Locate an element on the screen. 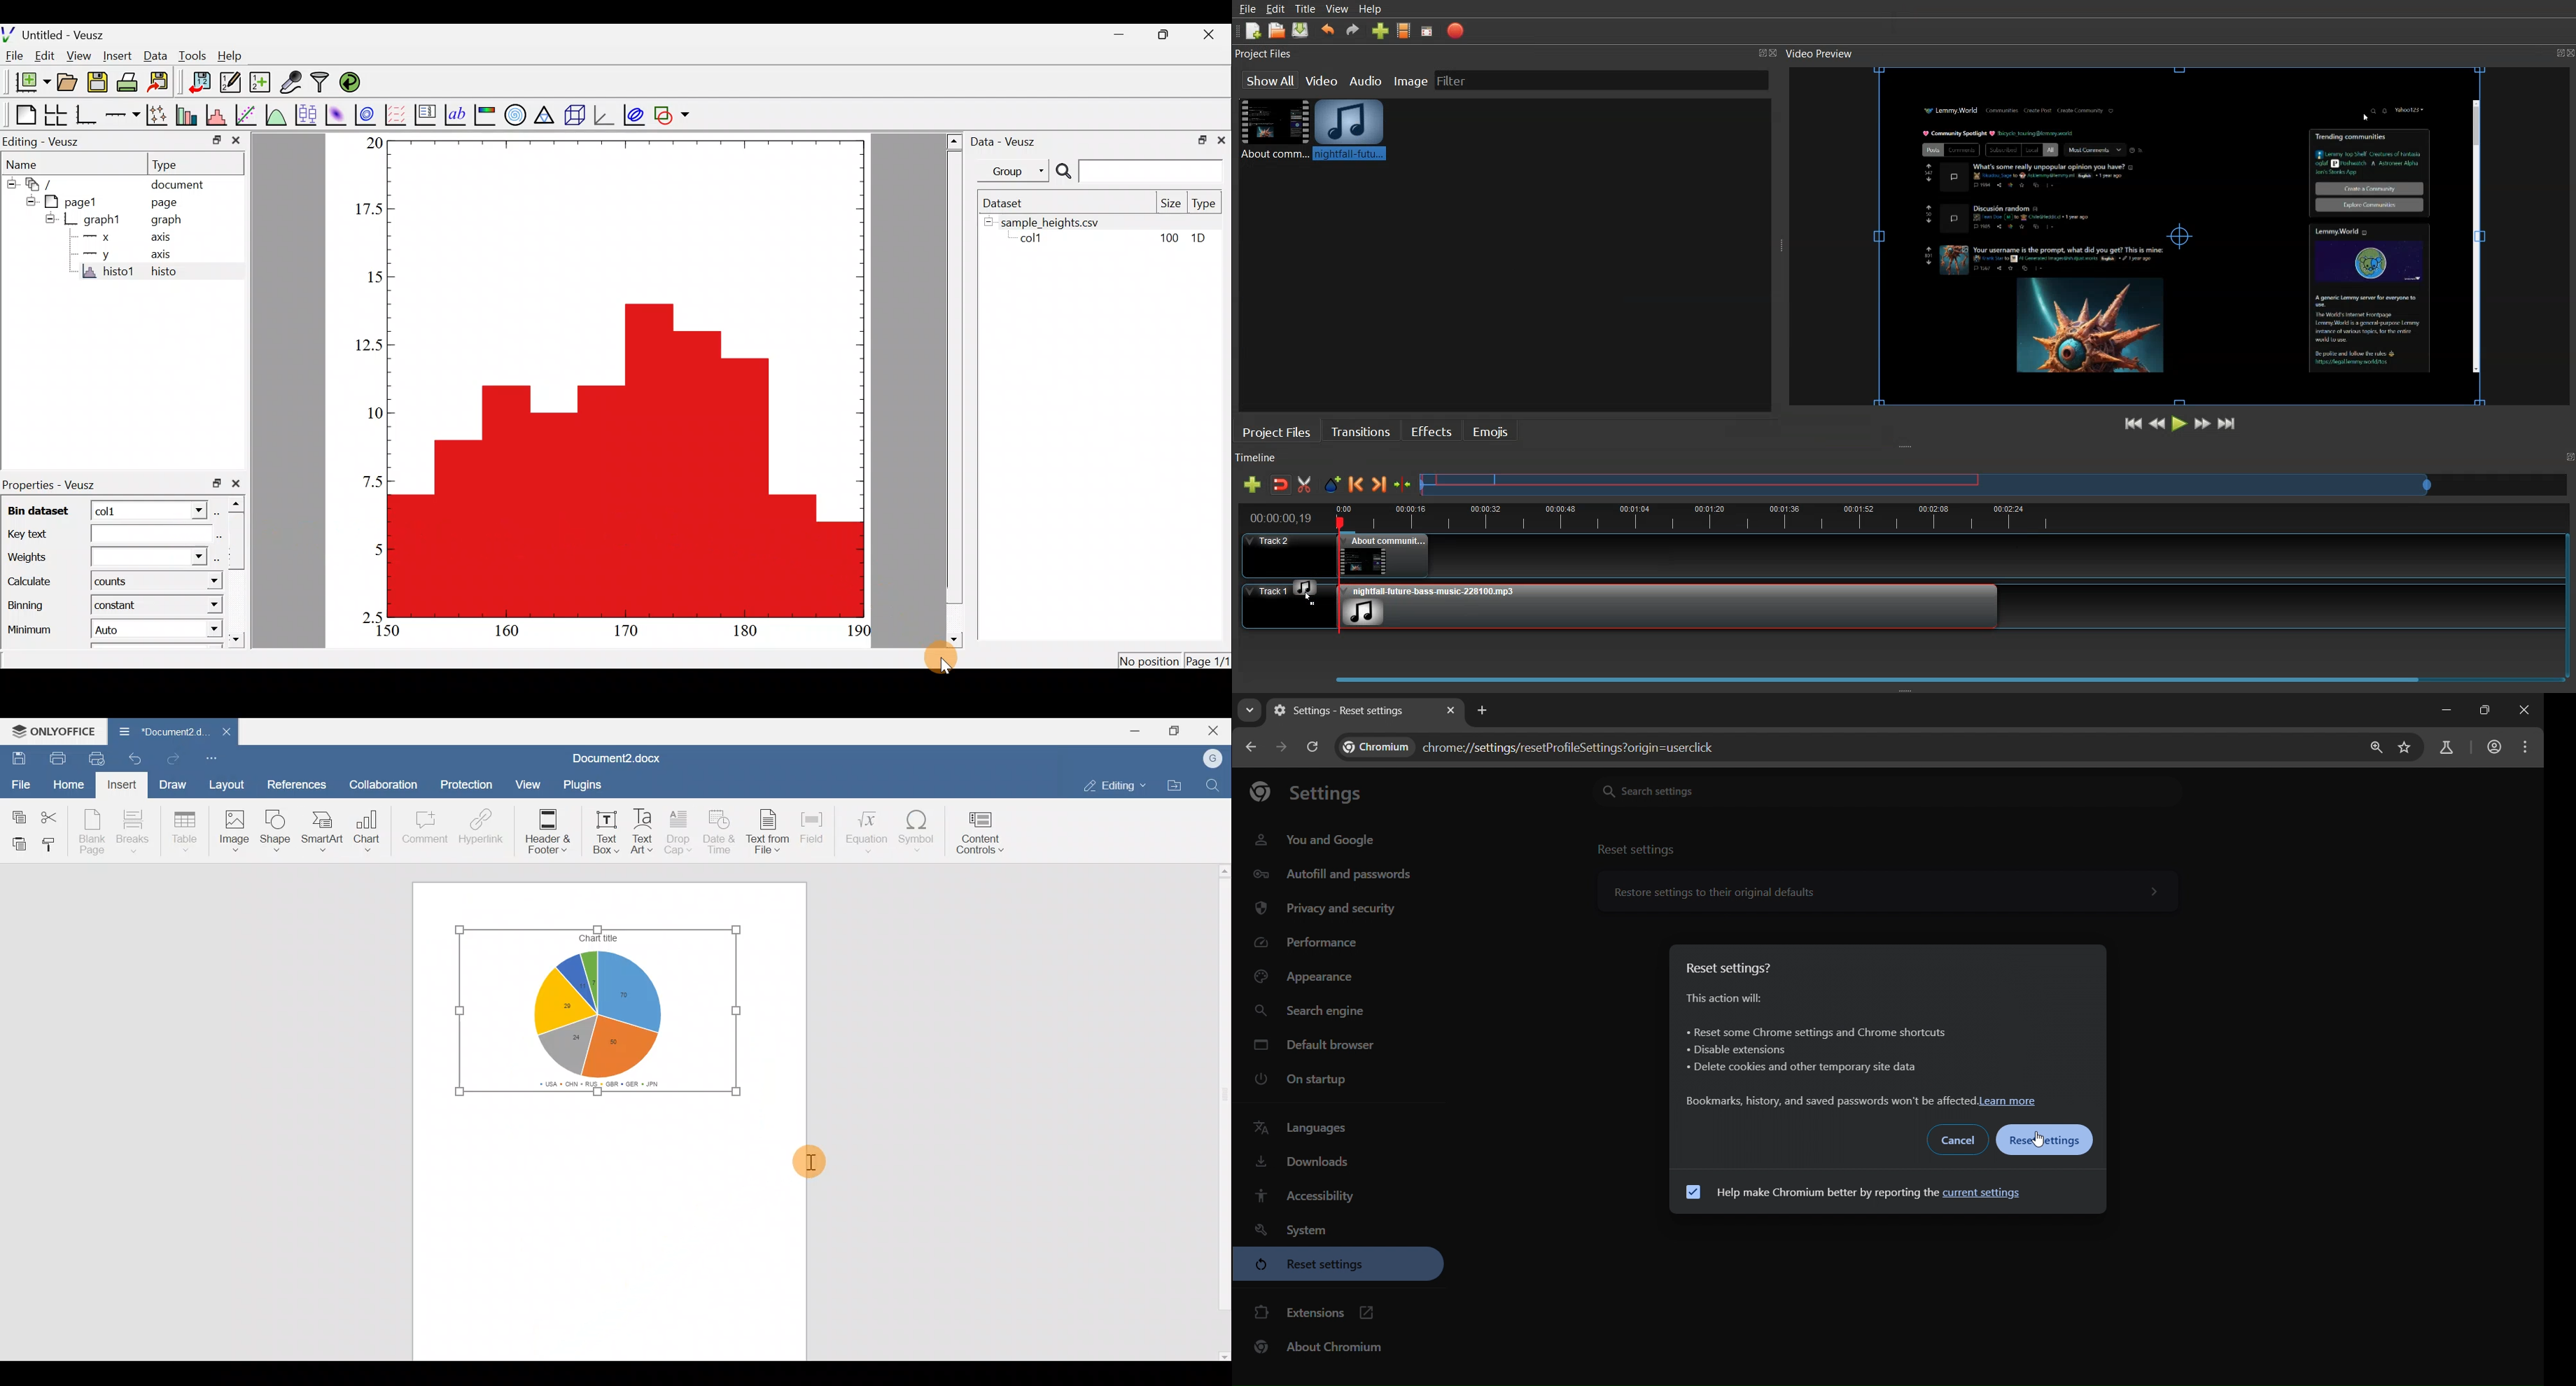 Image resolution: width=2576 pixels, height=1400 pixels. minimum dropdown is located at coordinates (200, 630).